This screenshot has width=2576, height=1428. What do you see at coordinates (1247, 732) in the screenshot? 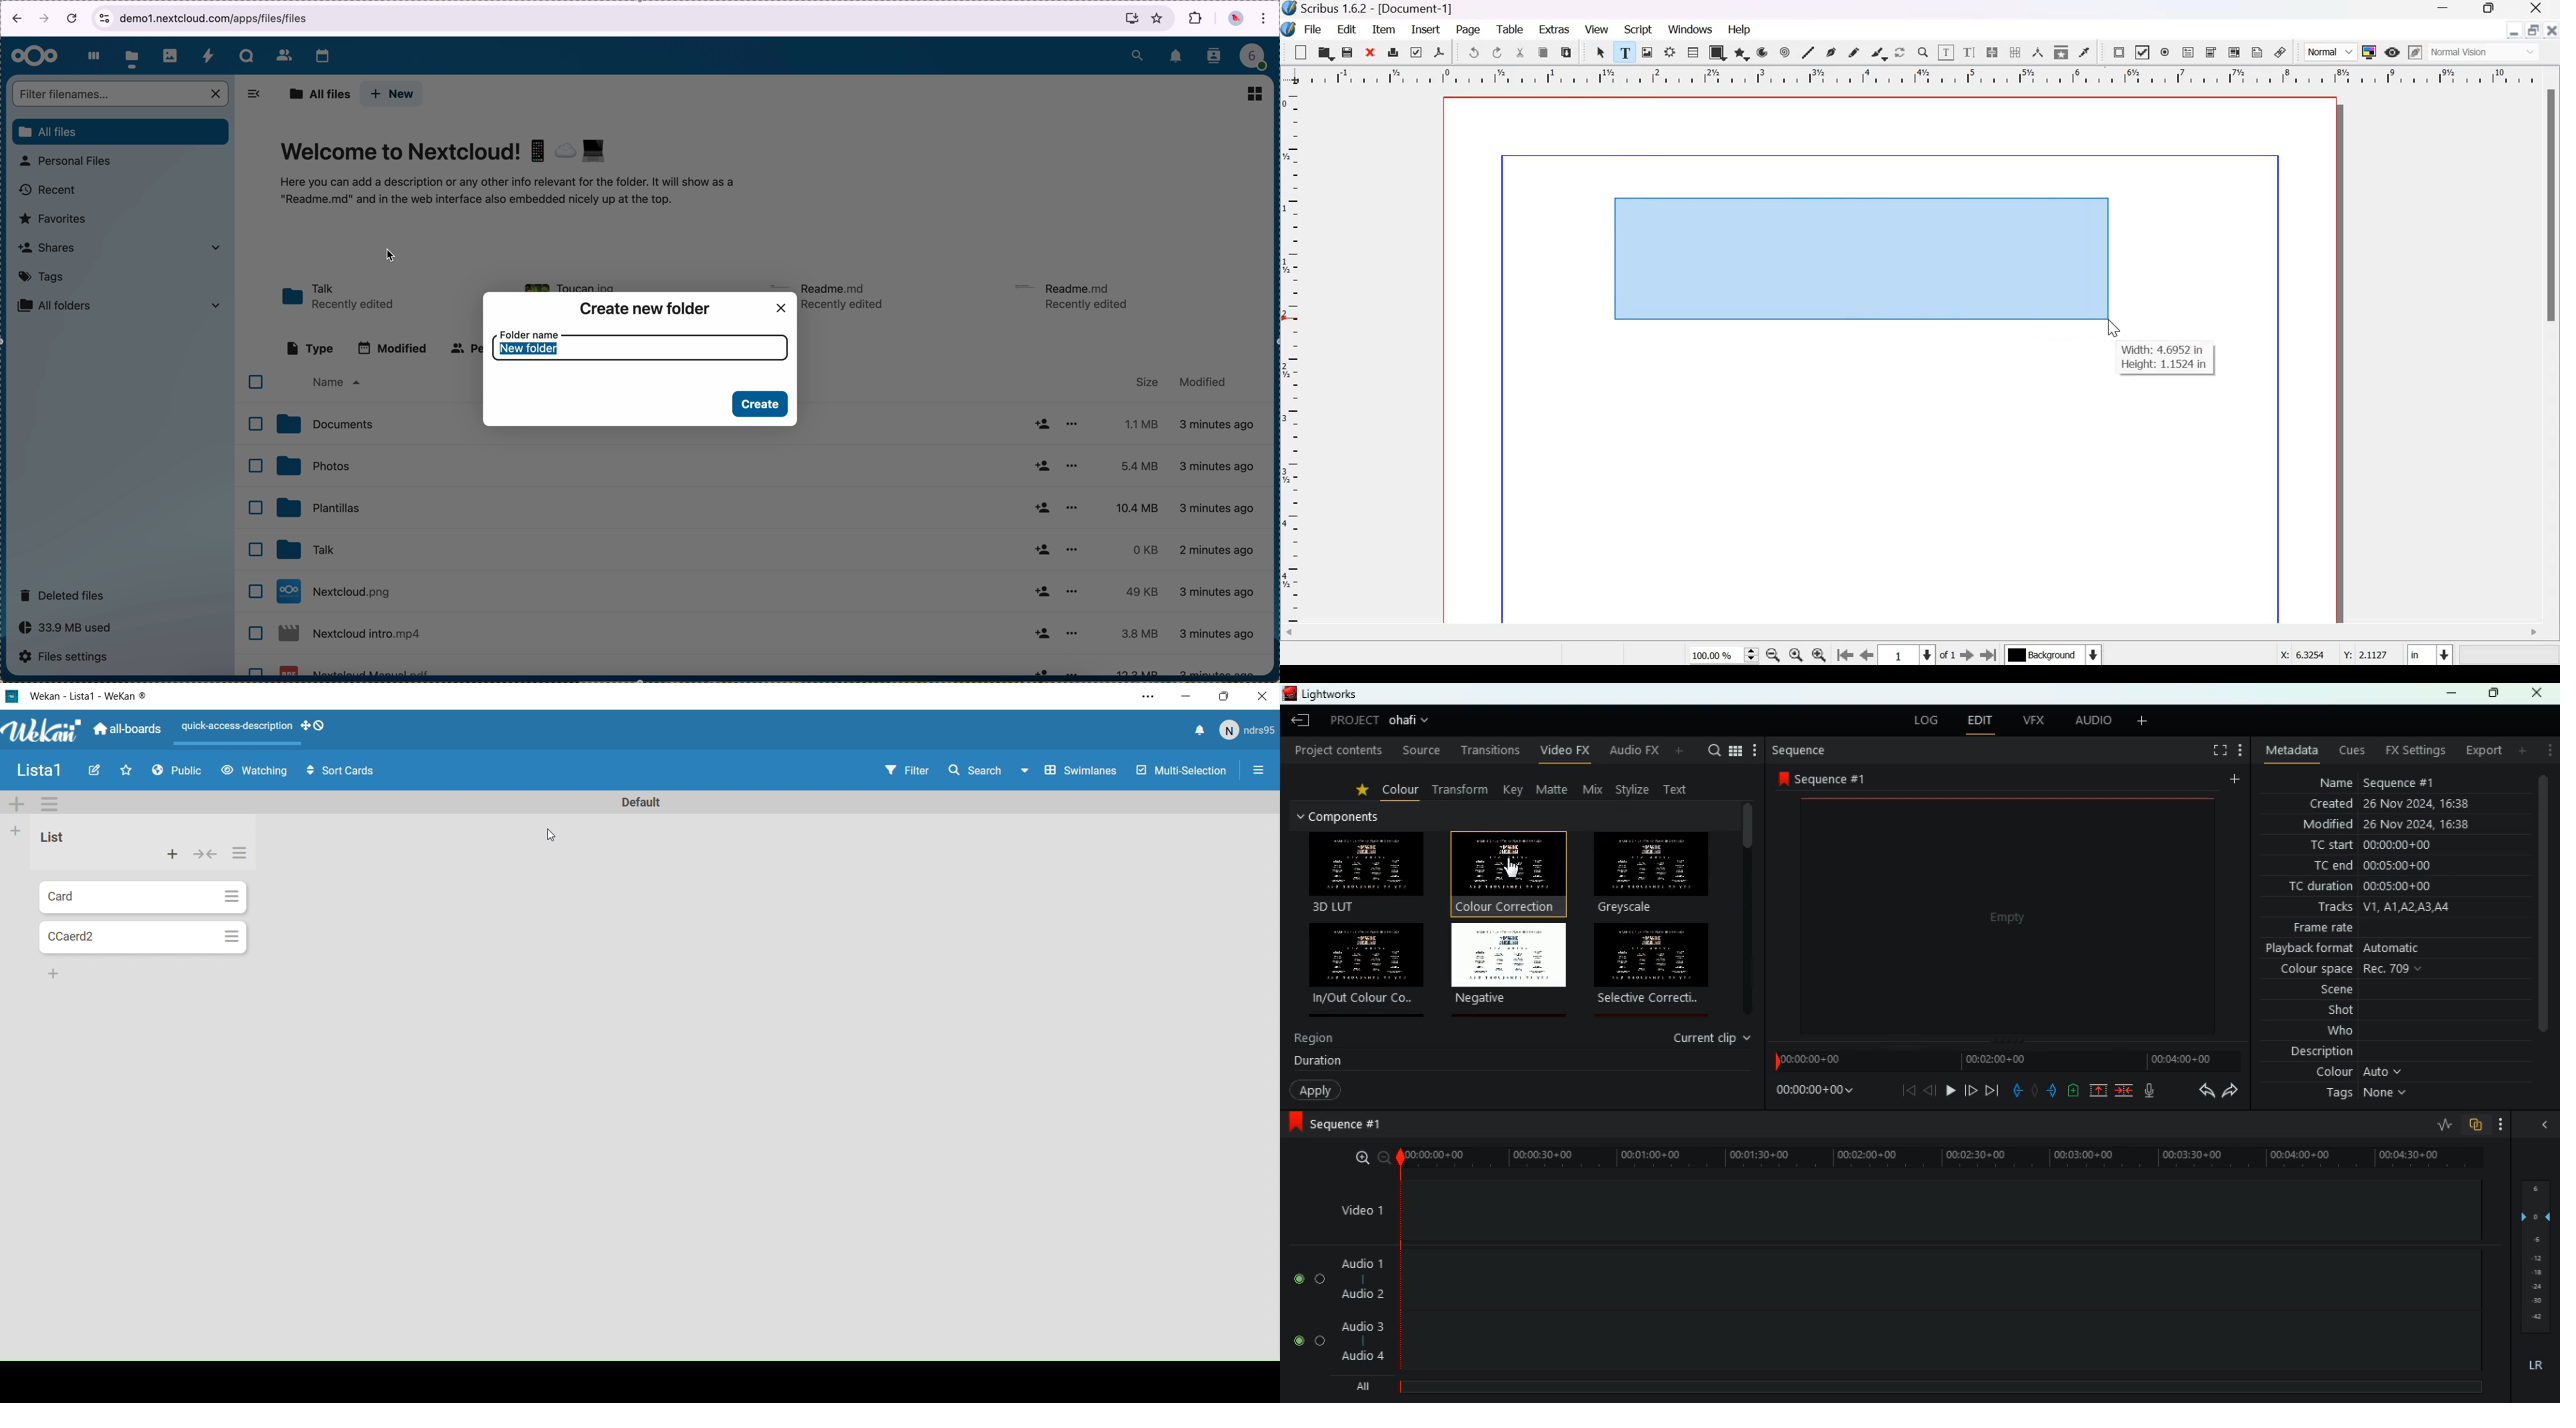
I see `User` at bounding box center [1247, 732].